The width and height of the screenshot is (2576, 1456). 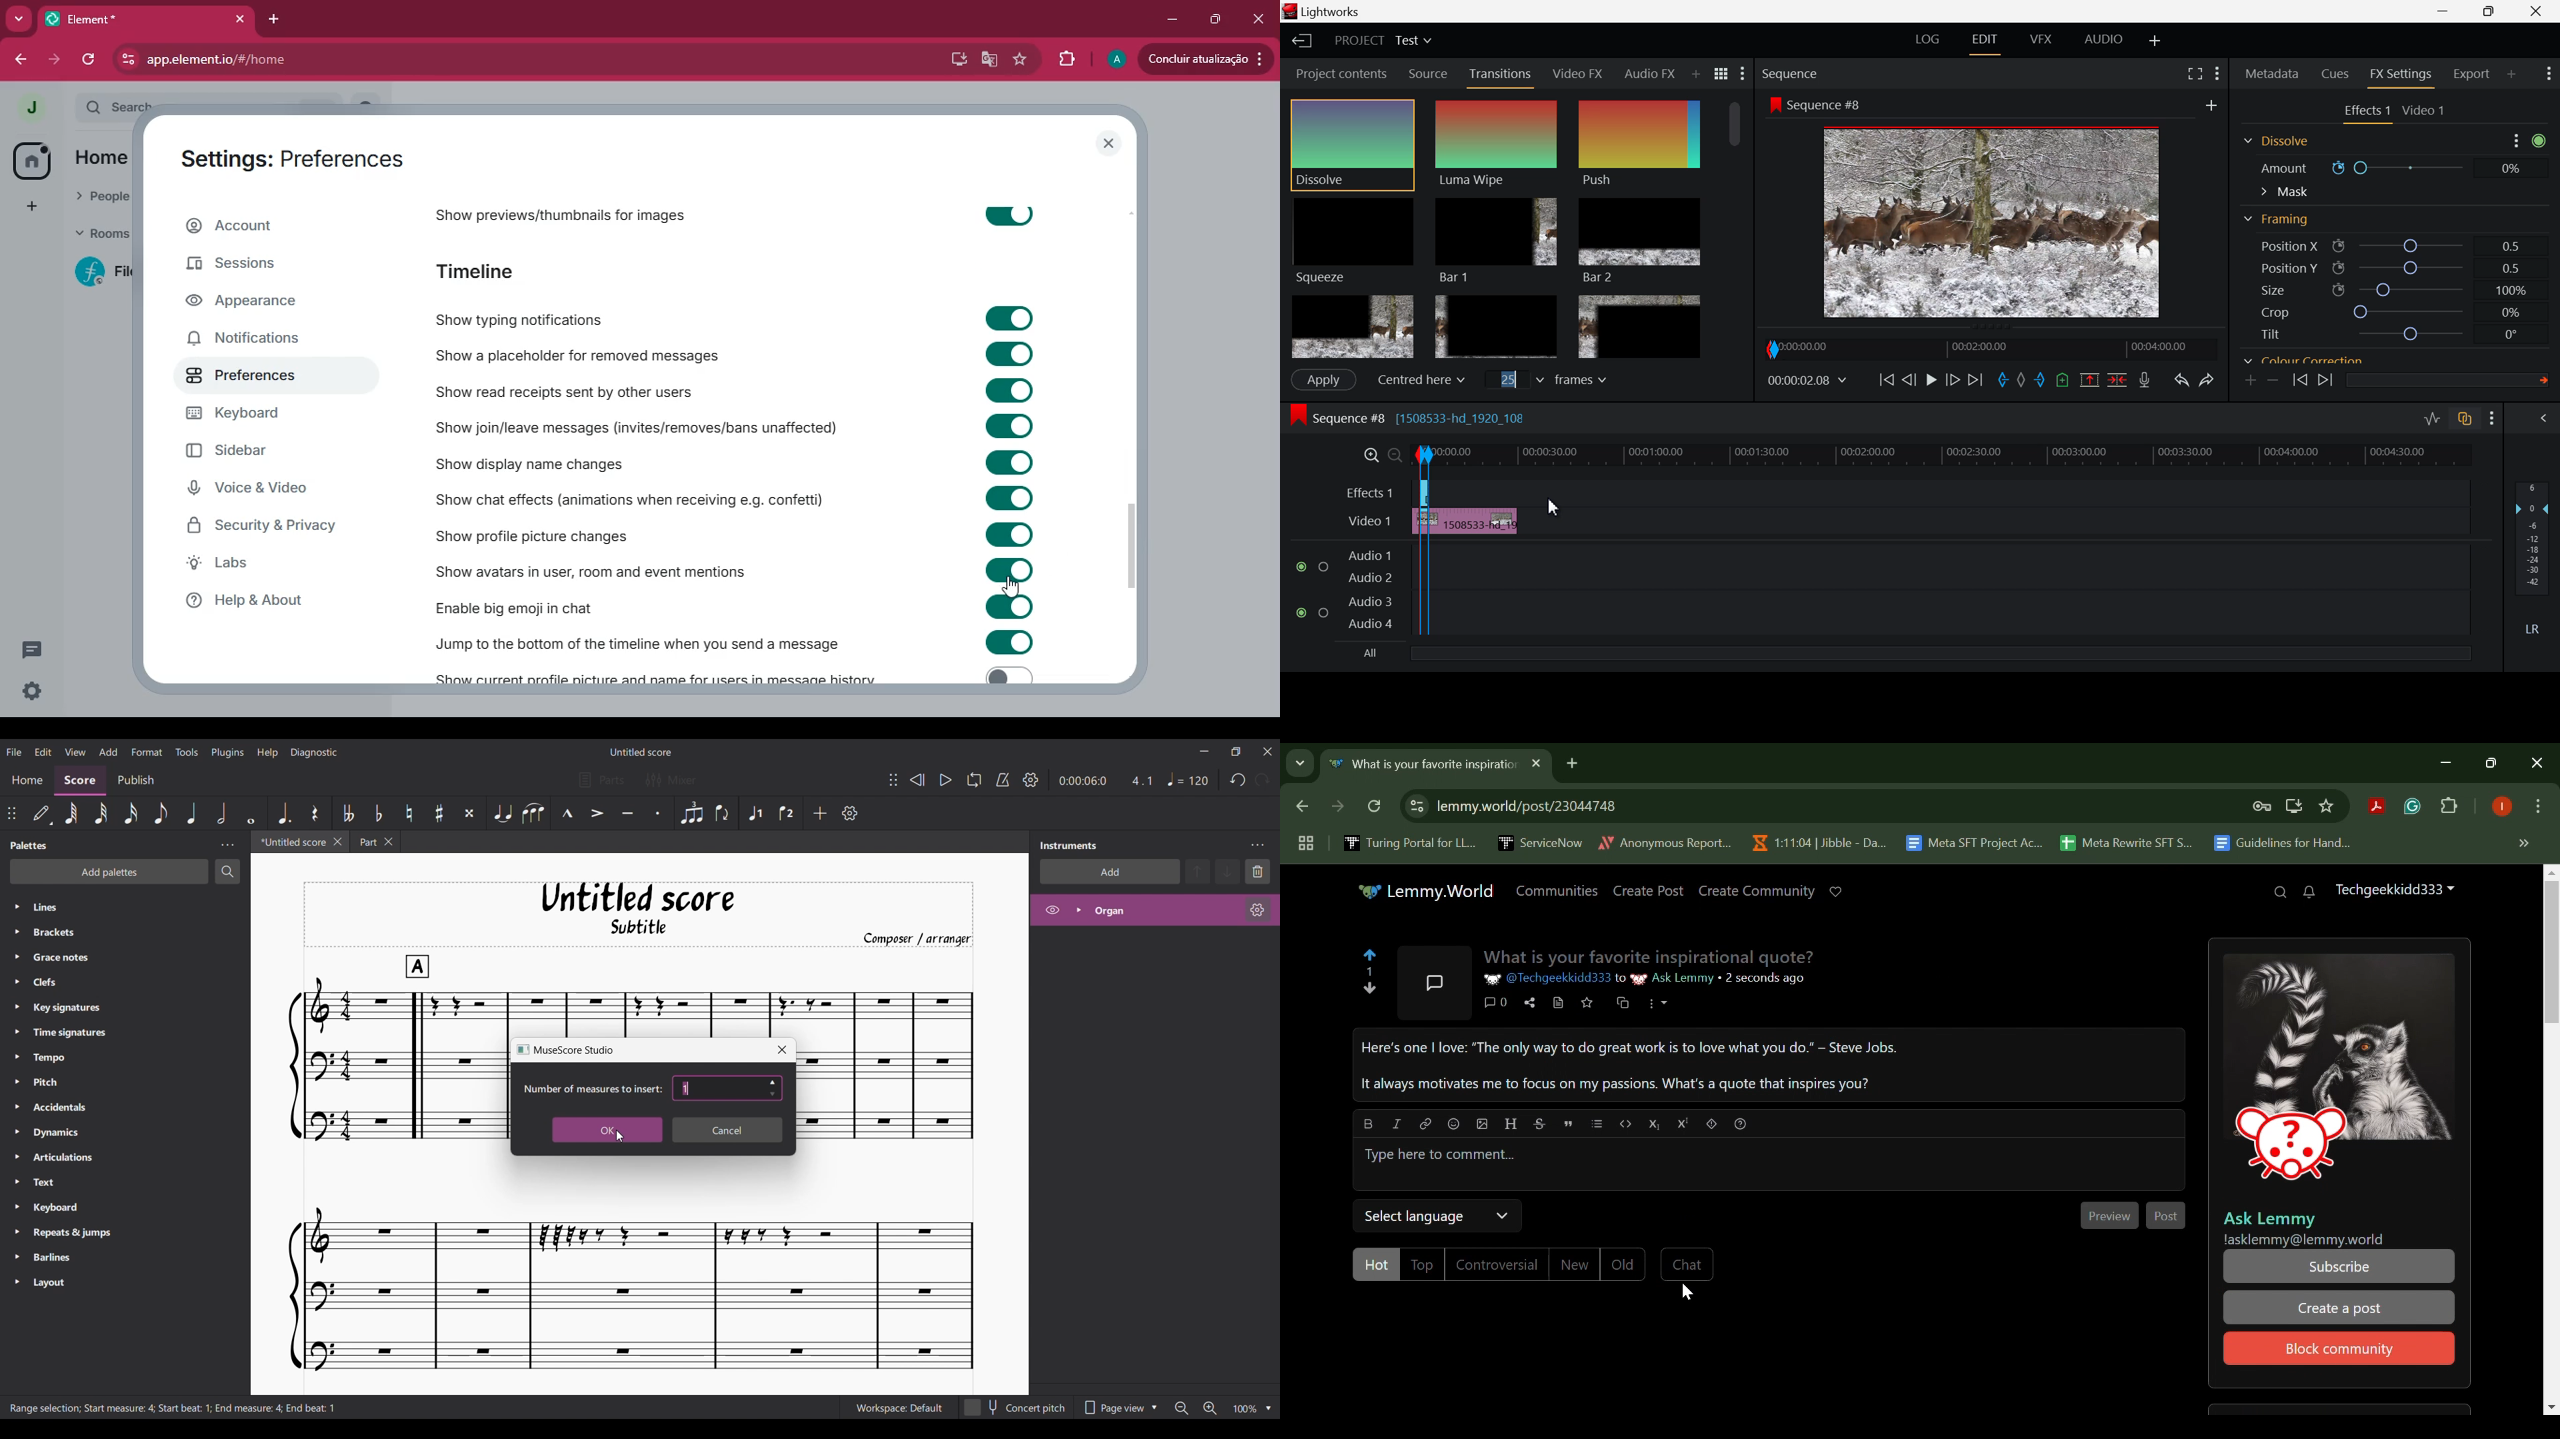 What do you see at coordinates (1423, 601) in the screenshot?
I see `Segment In & Out Marks Made` at bounding box center [1423, 601].